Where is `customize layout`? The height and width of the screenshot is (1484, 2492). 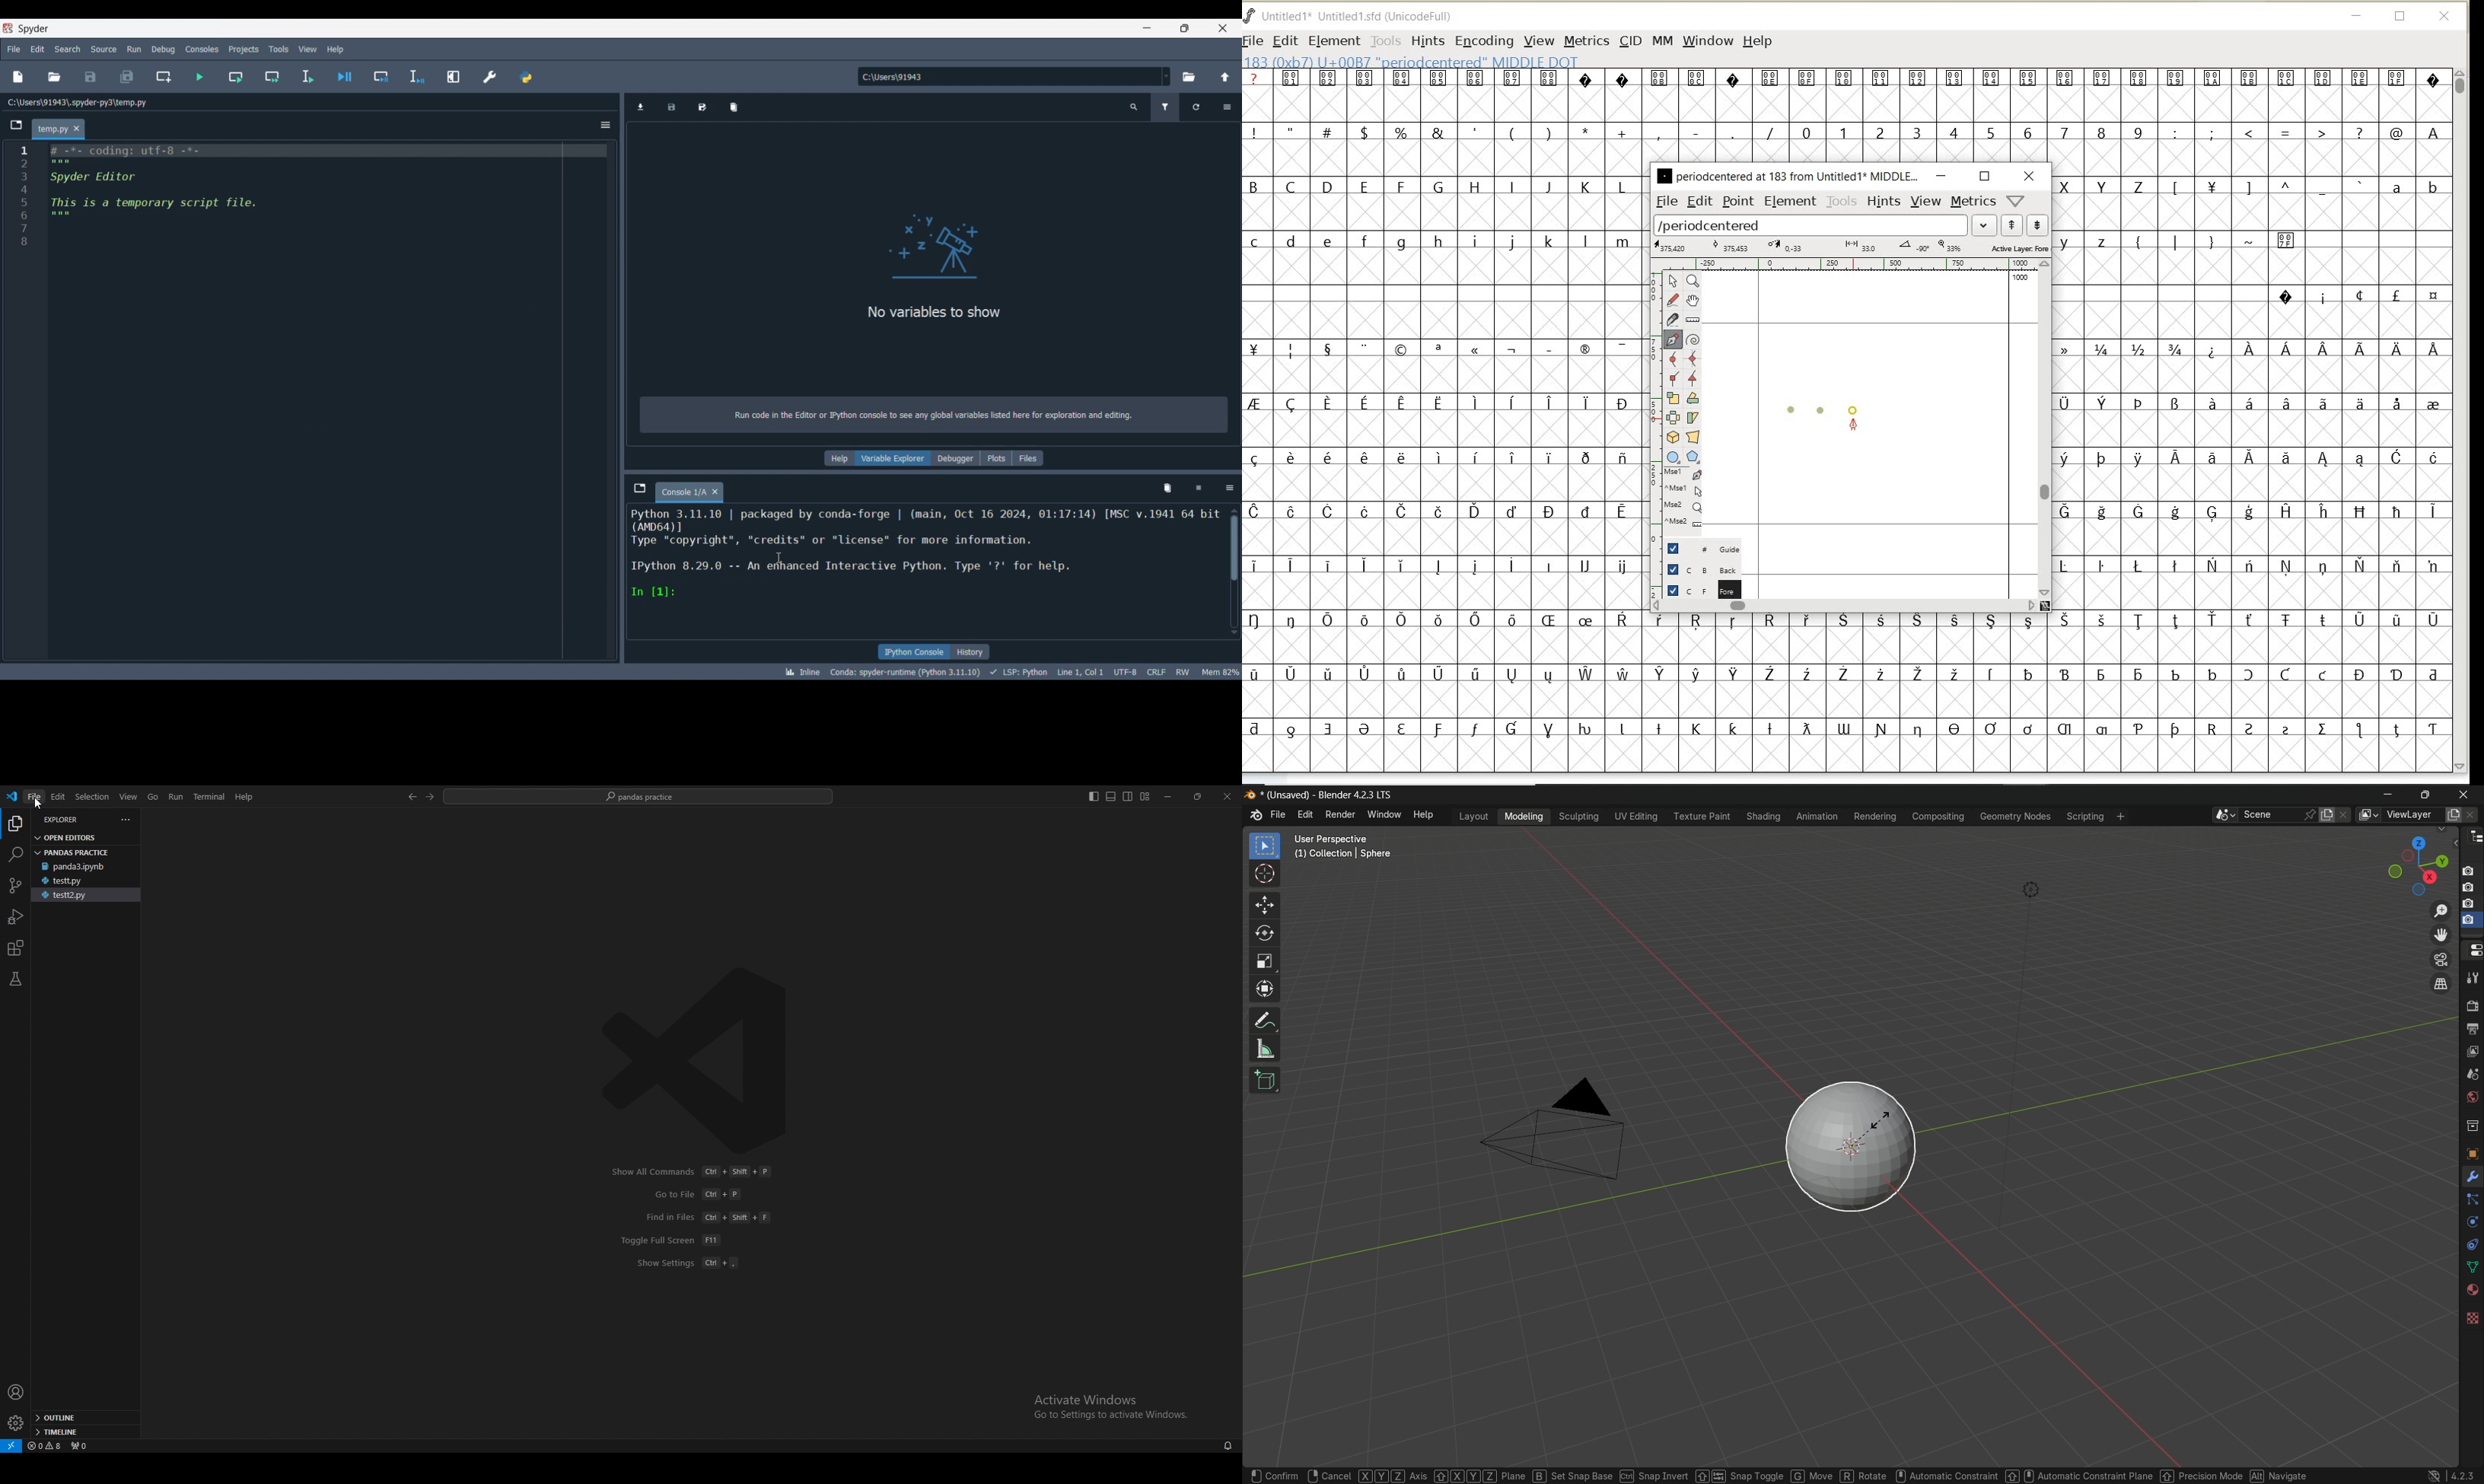 customize layout is located at coordinates (1144, 797).